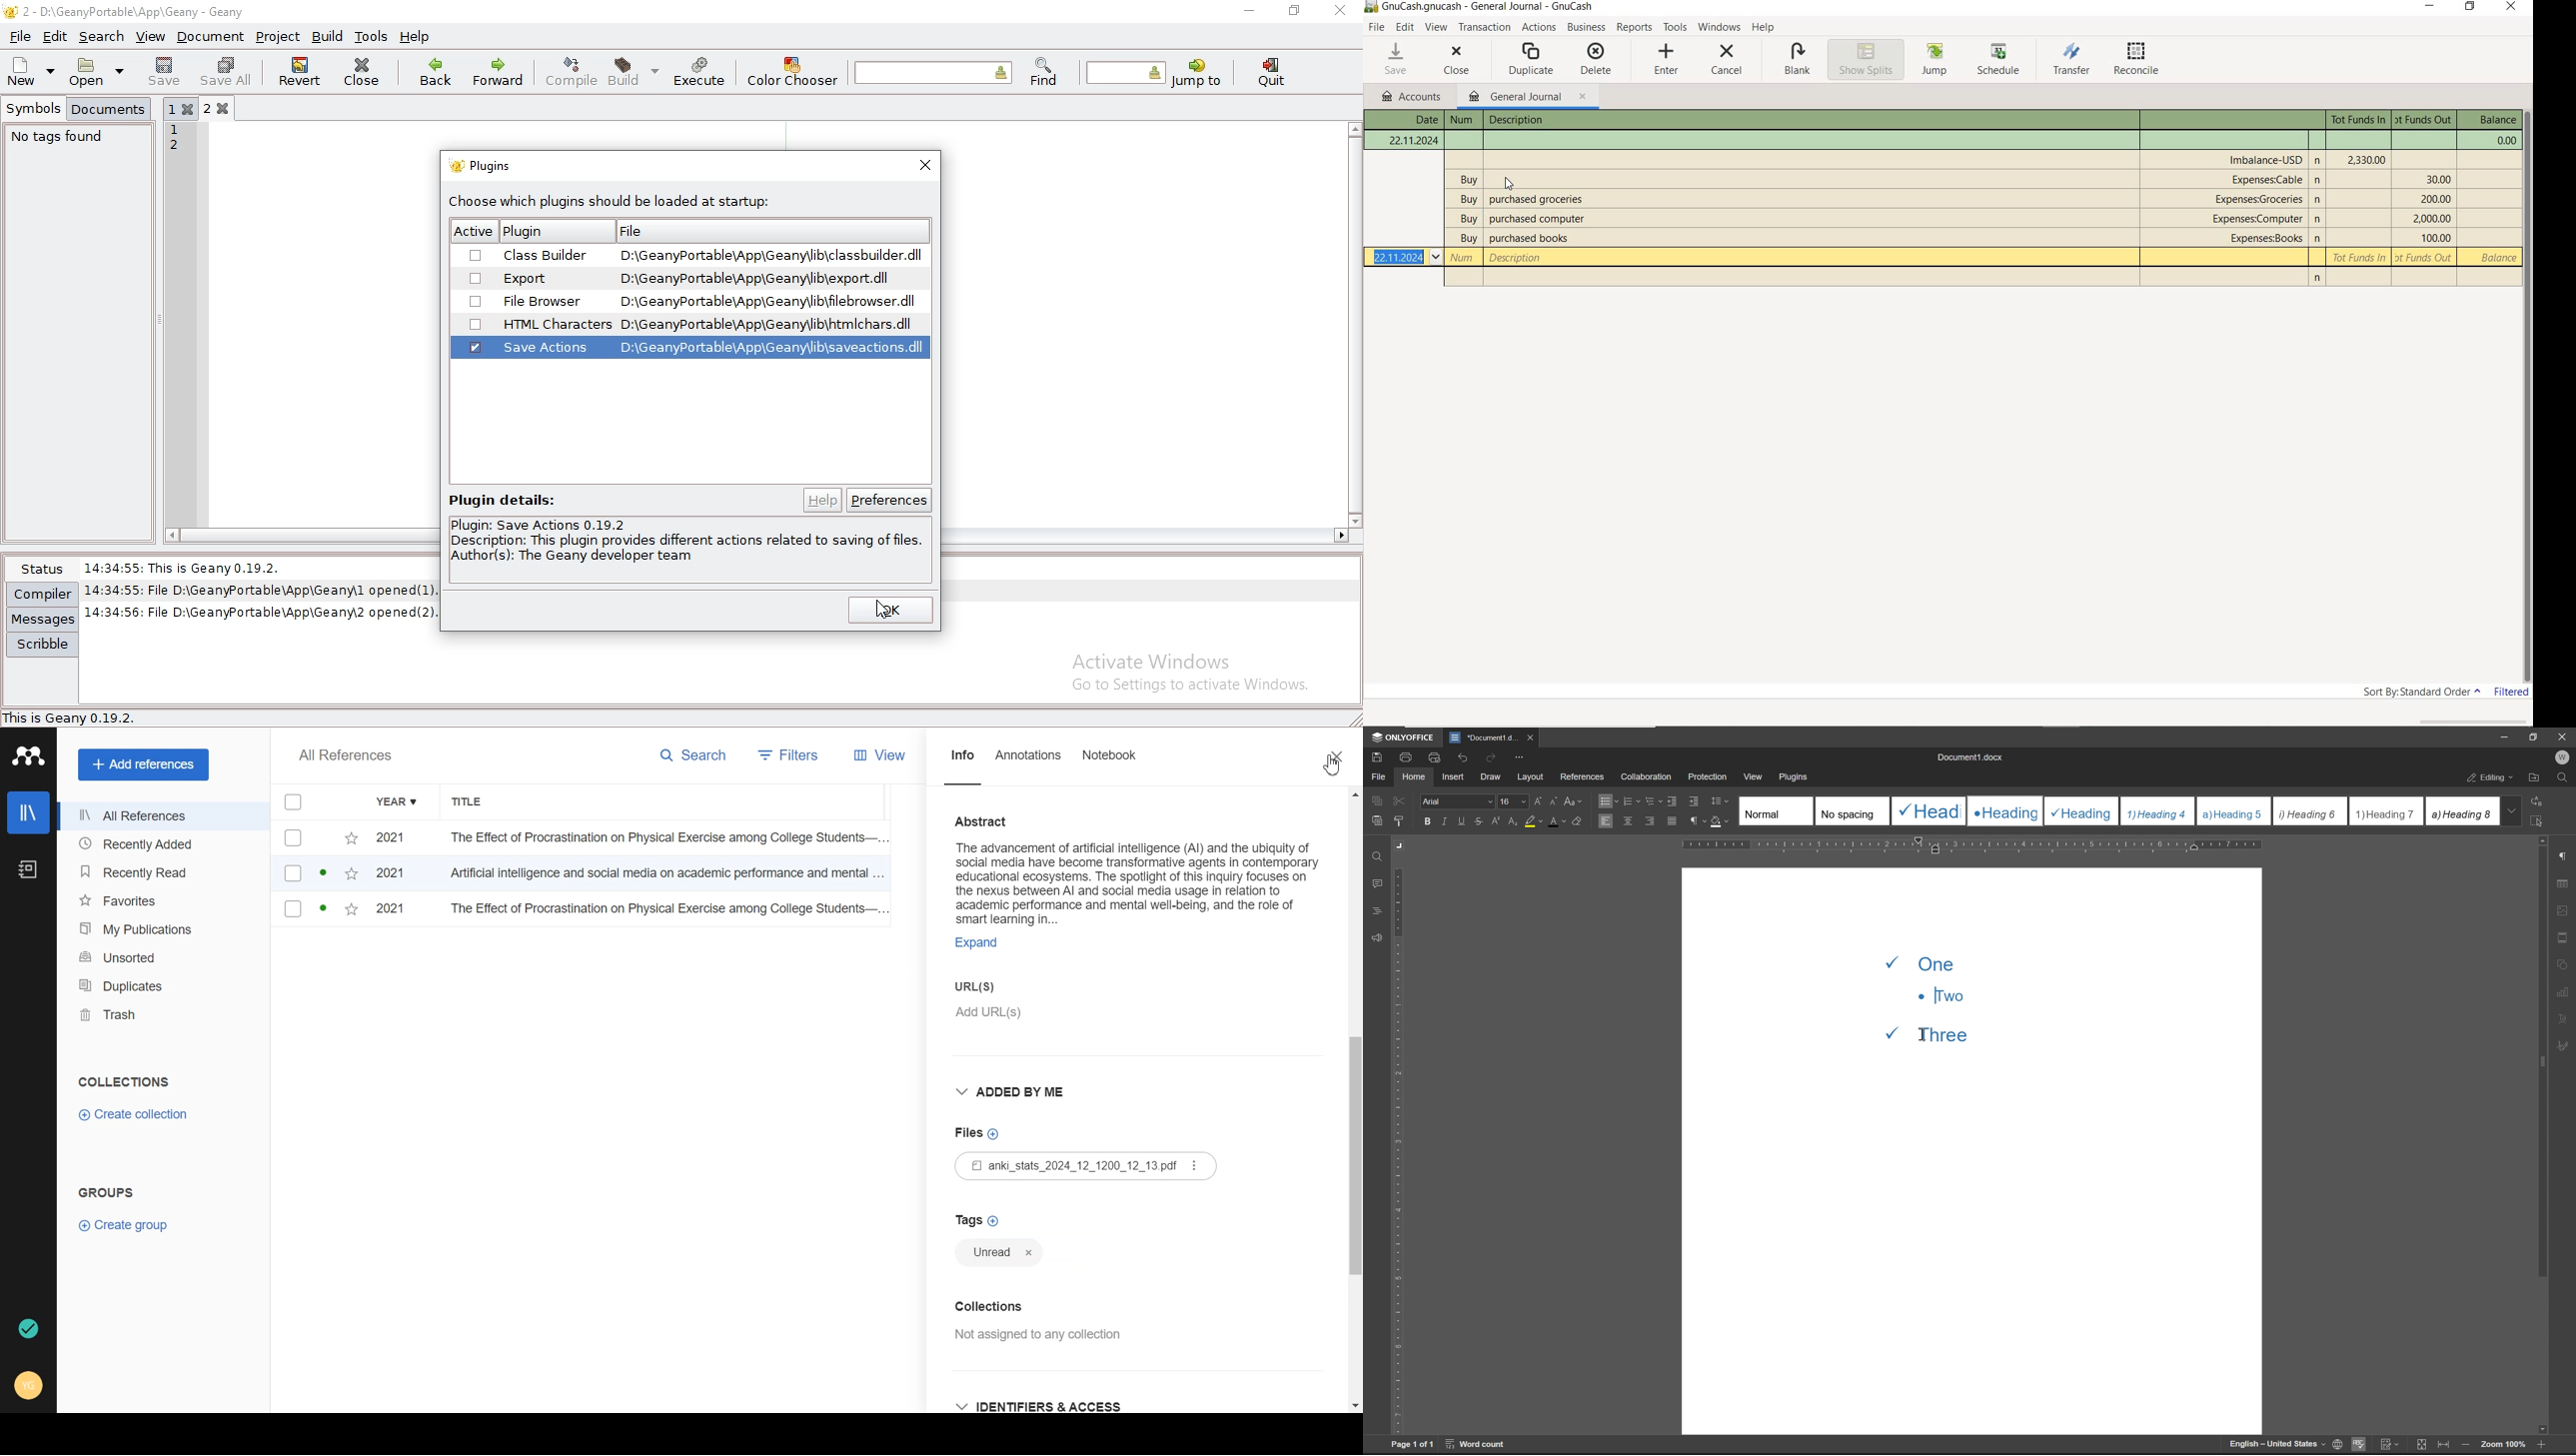 Image resolution: width=2576 pixels, height=1456 pixels. Describe the element at coordinates (398, 803) in the screenshot. I see `Year` at that location.